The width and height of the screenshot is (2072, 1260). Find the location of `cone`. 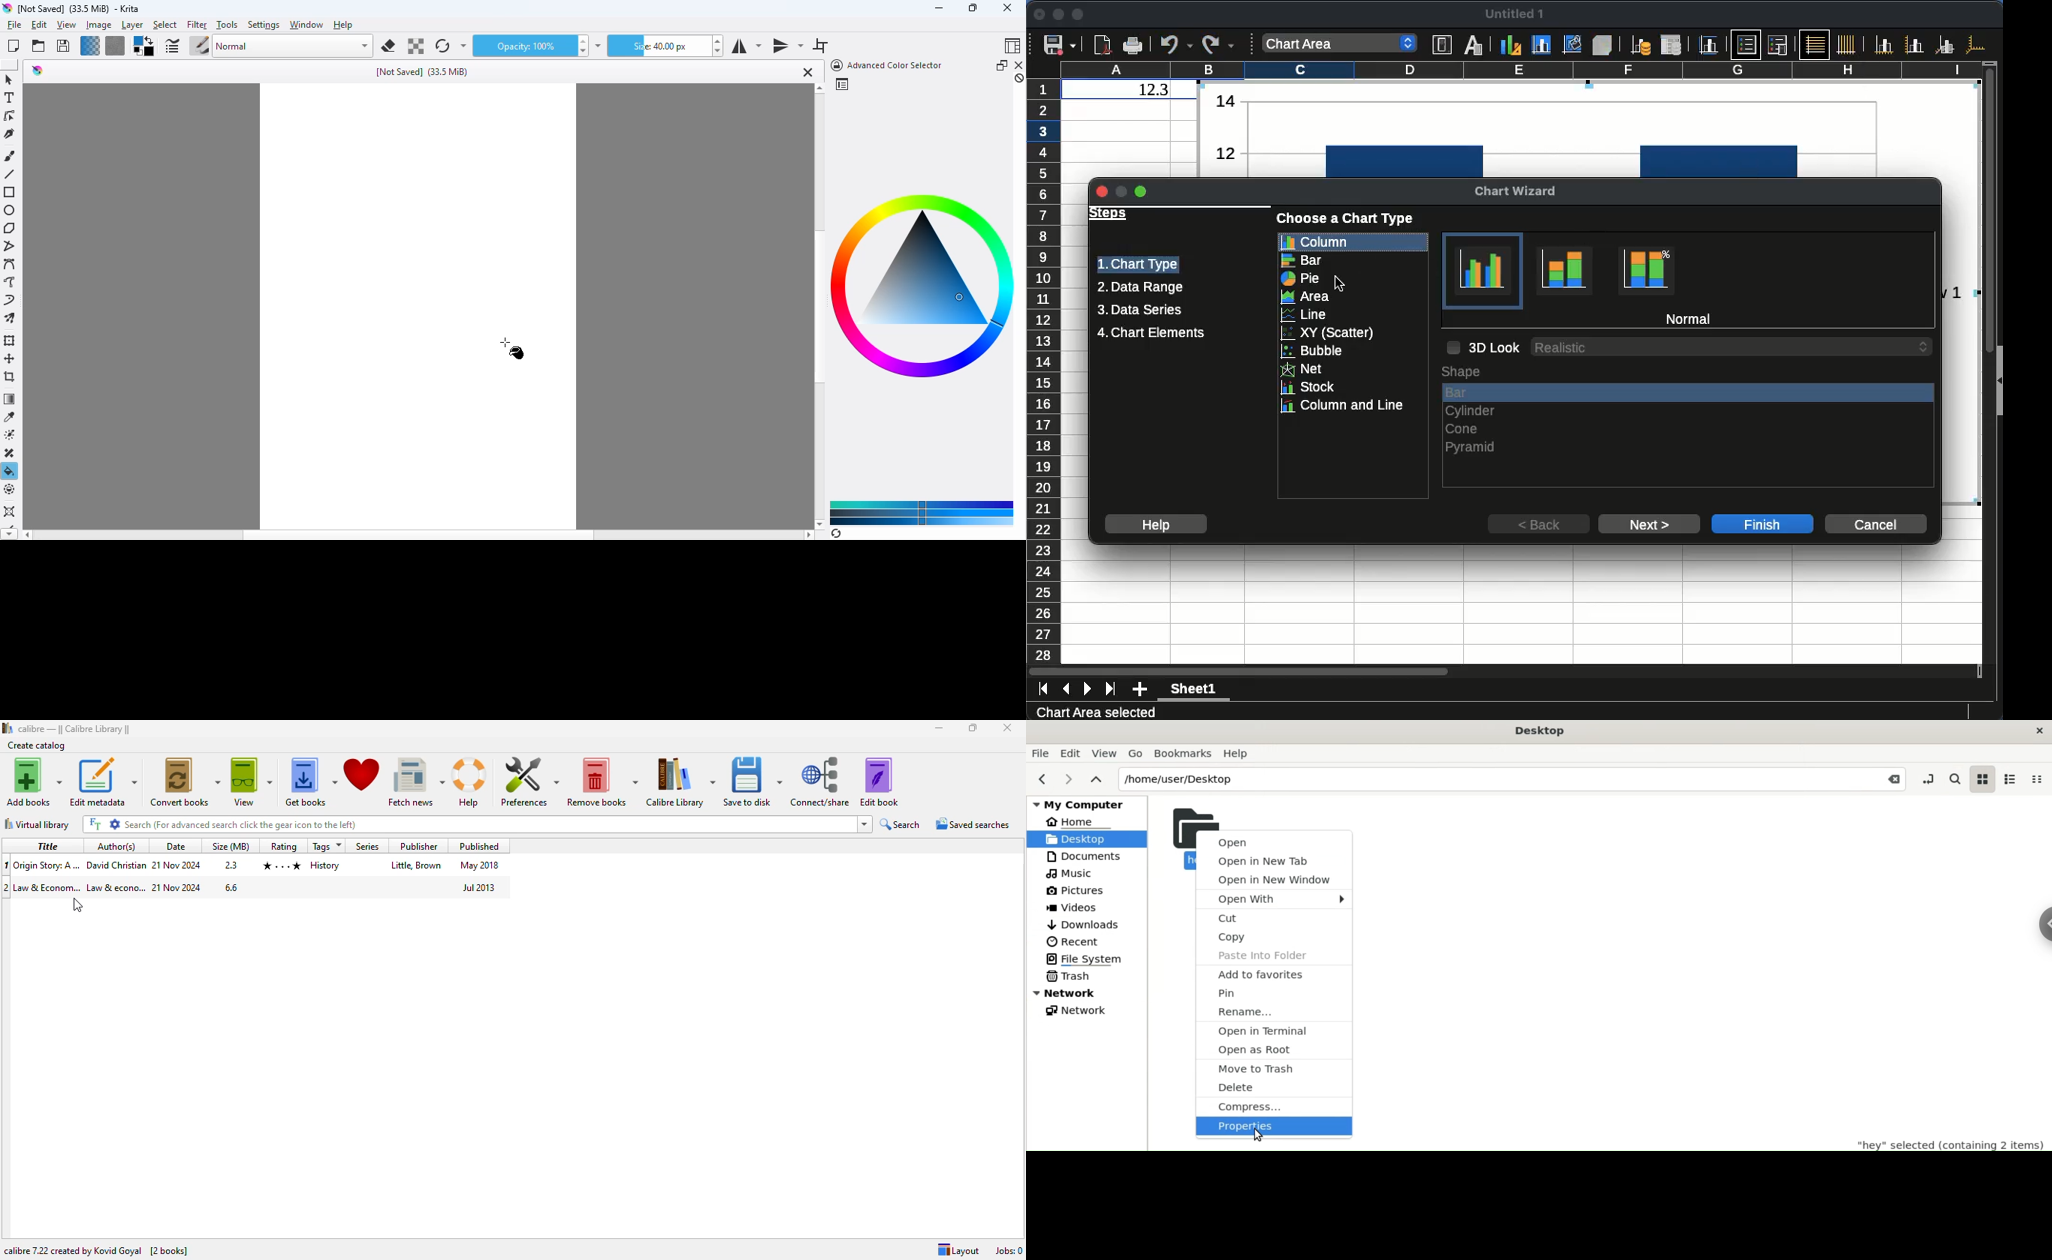

cone is located at coordinates (1471, 429).